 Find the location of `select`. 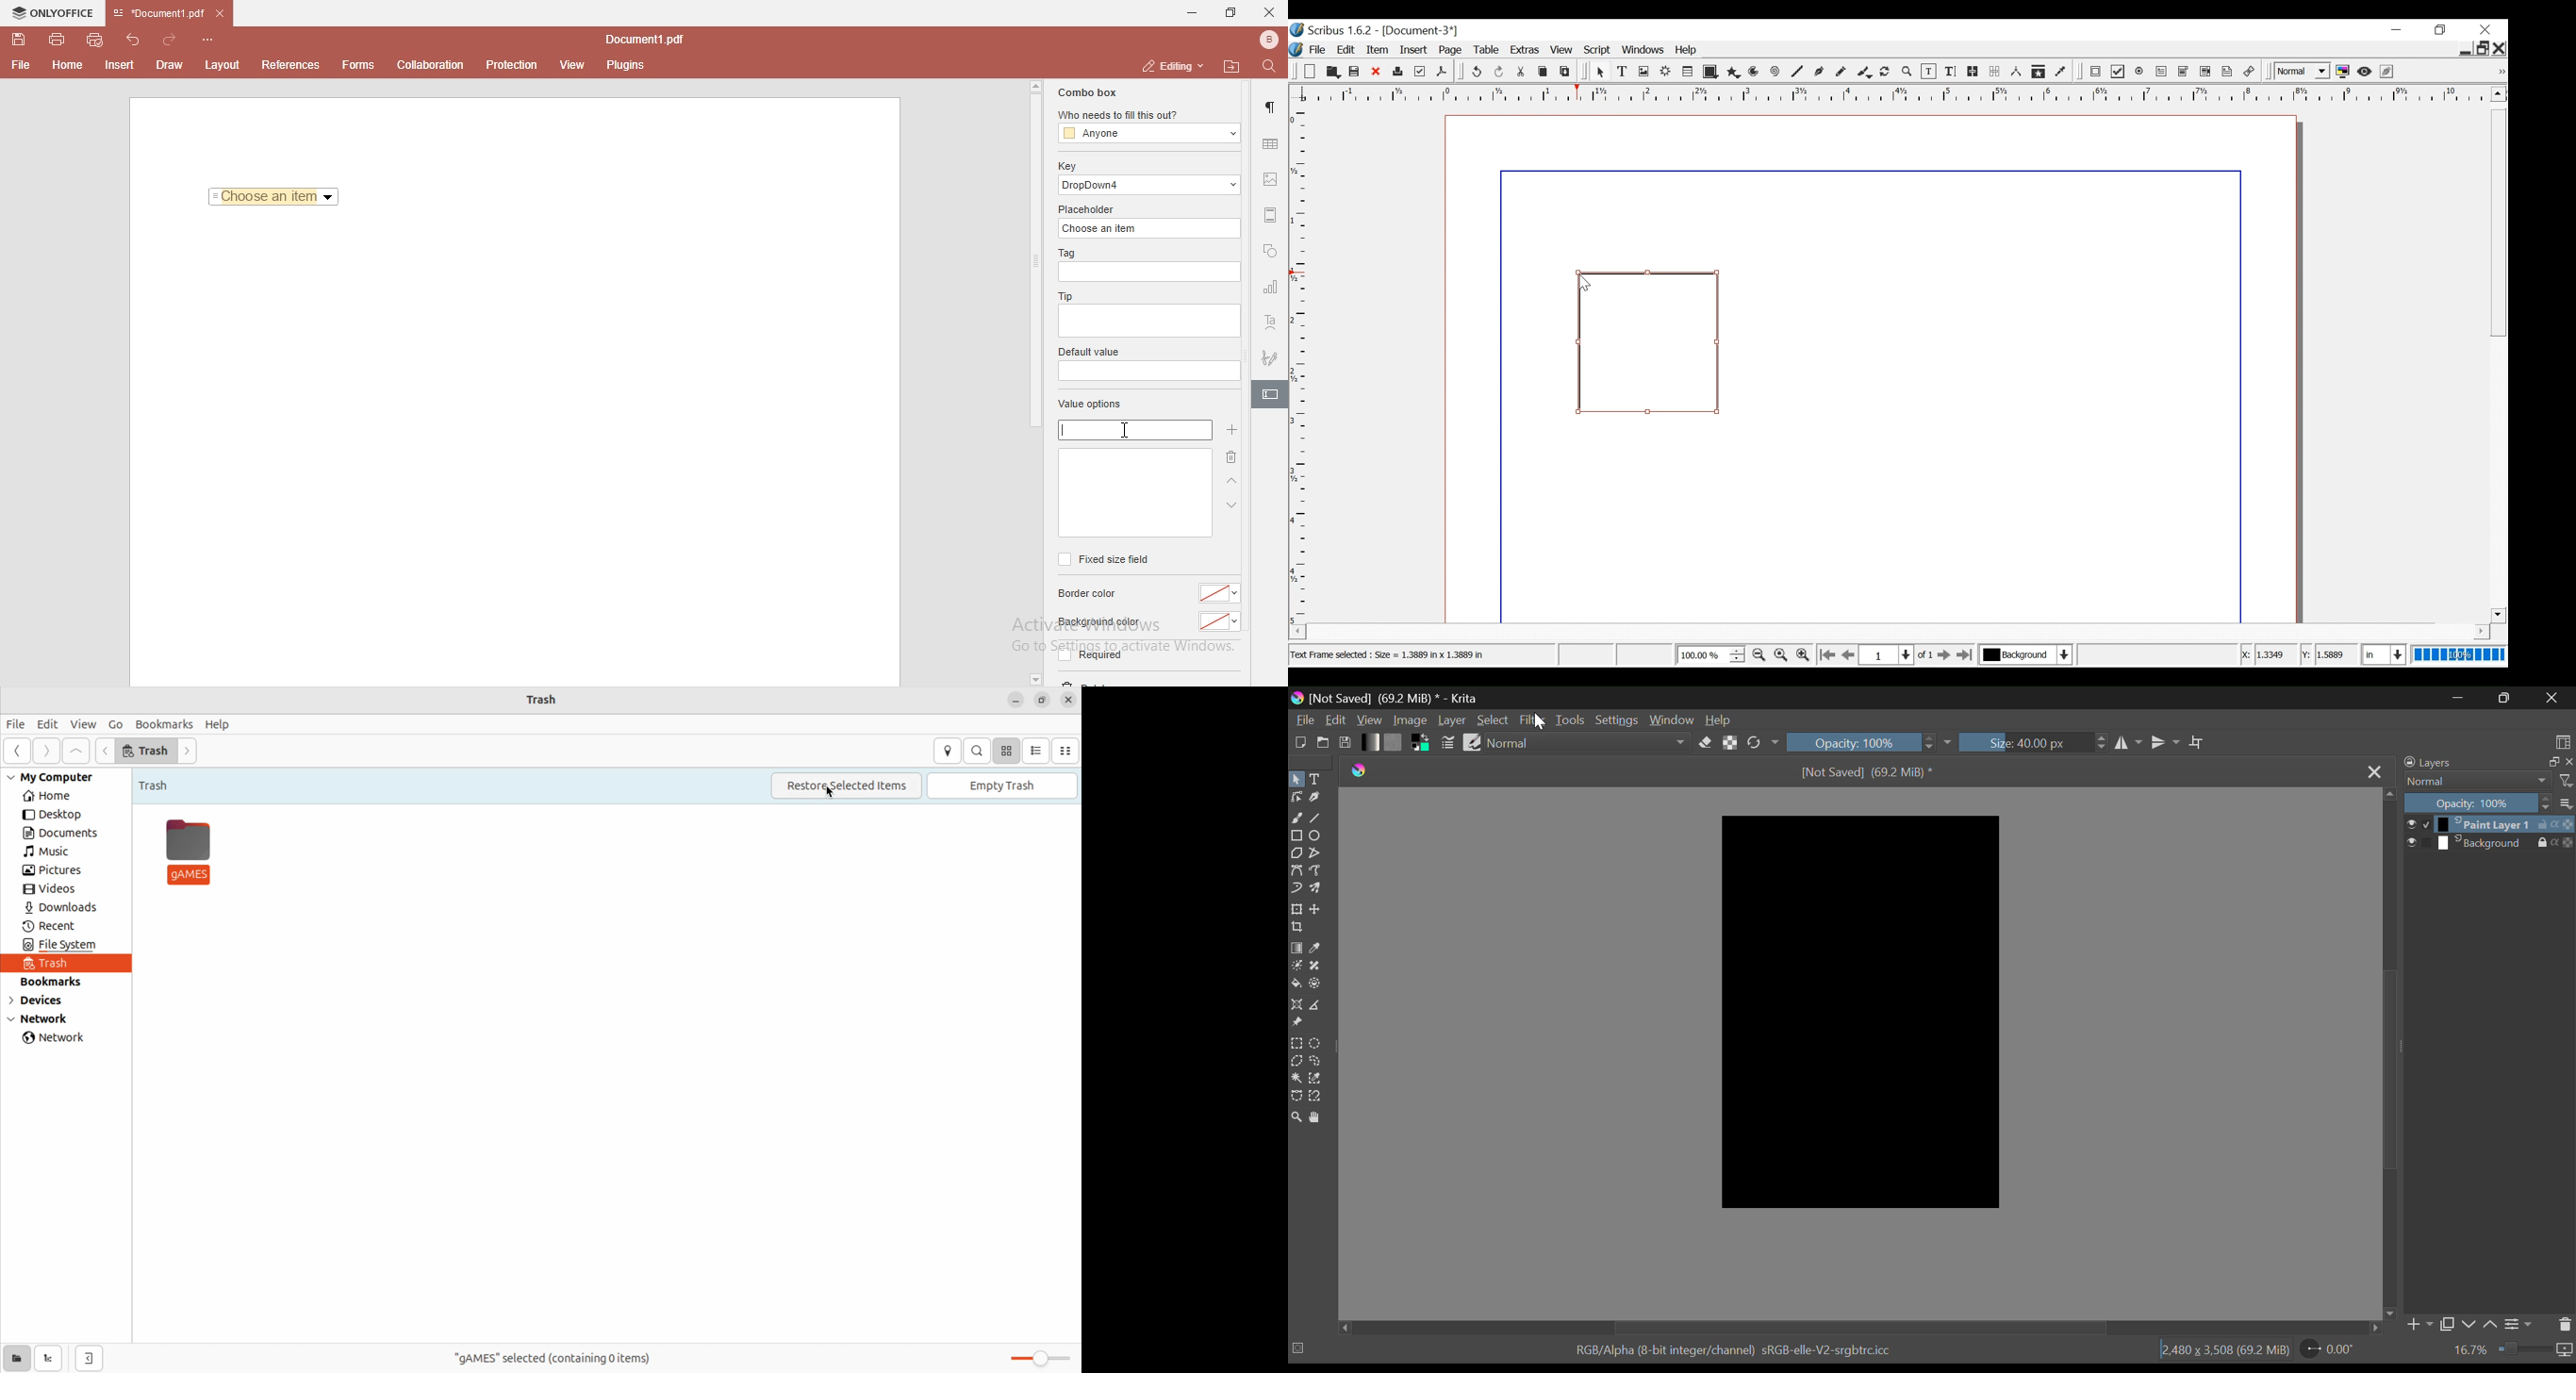

select is located at coordinates (2408, 842).